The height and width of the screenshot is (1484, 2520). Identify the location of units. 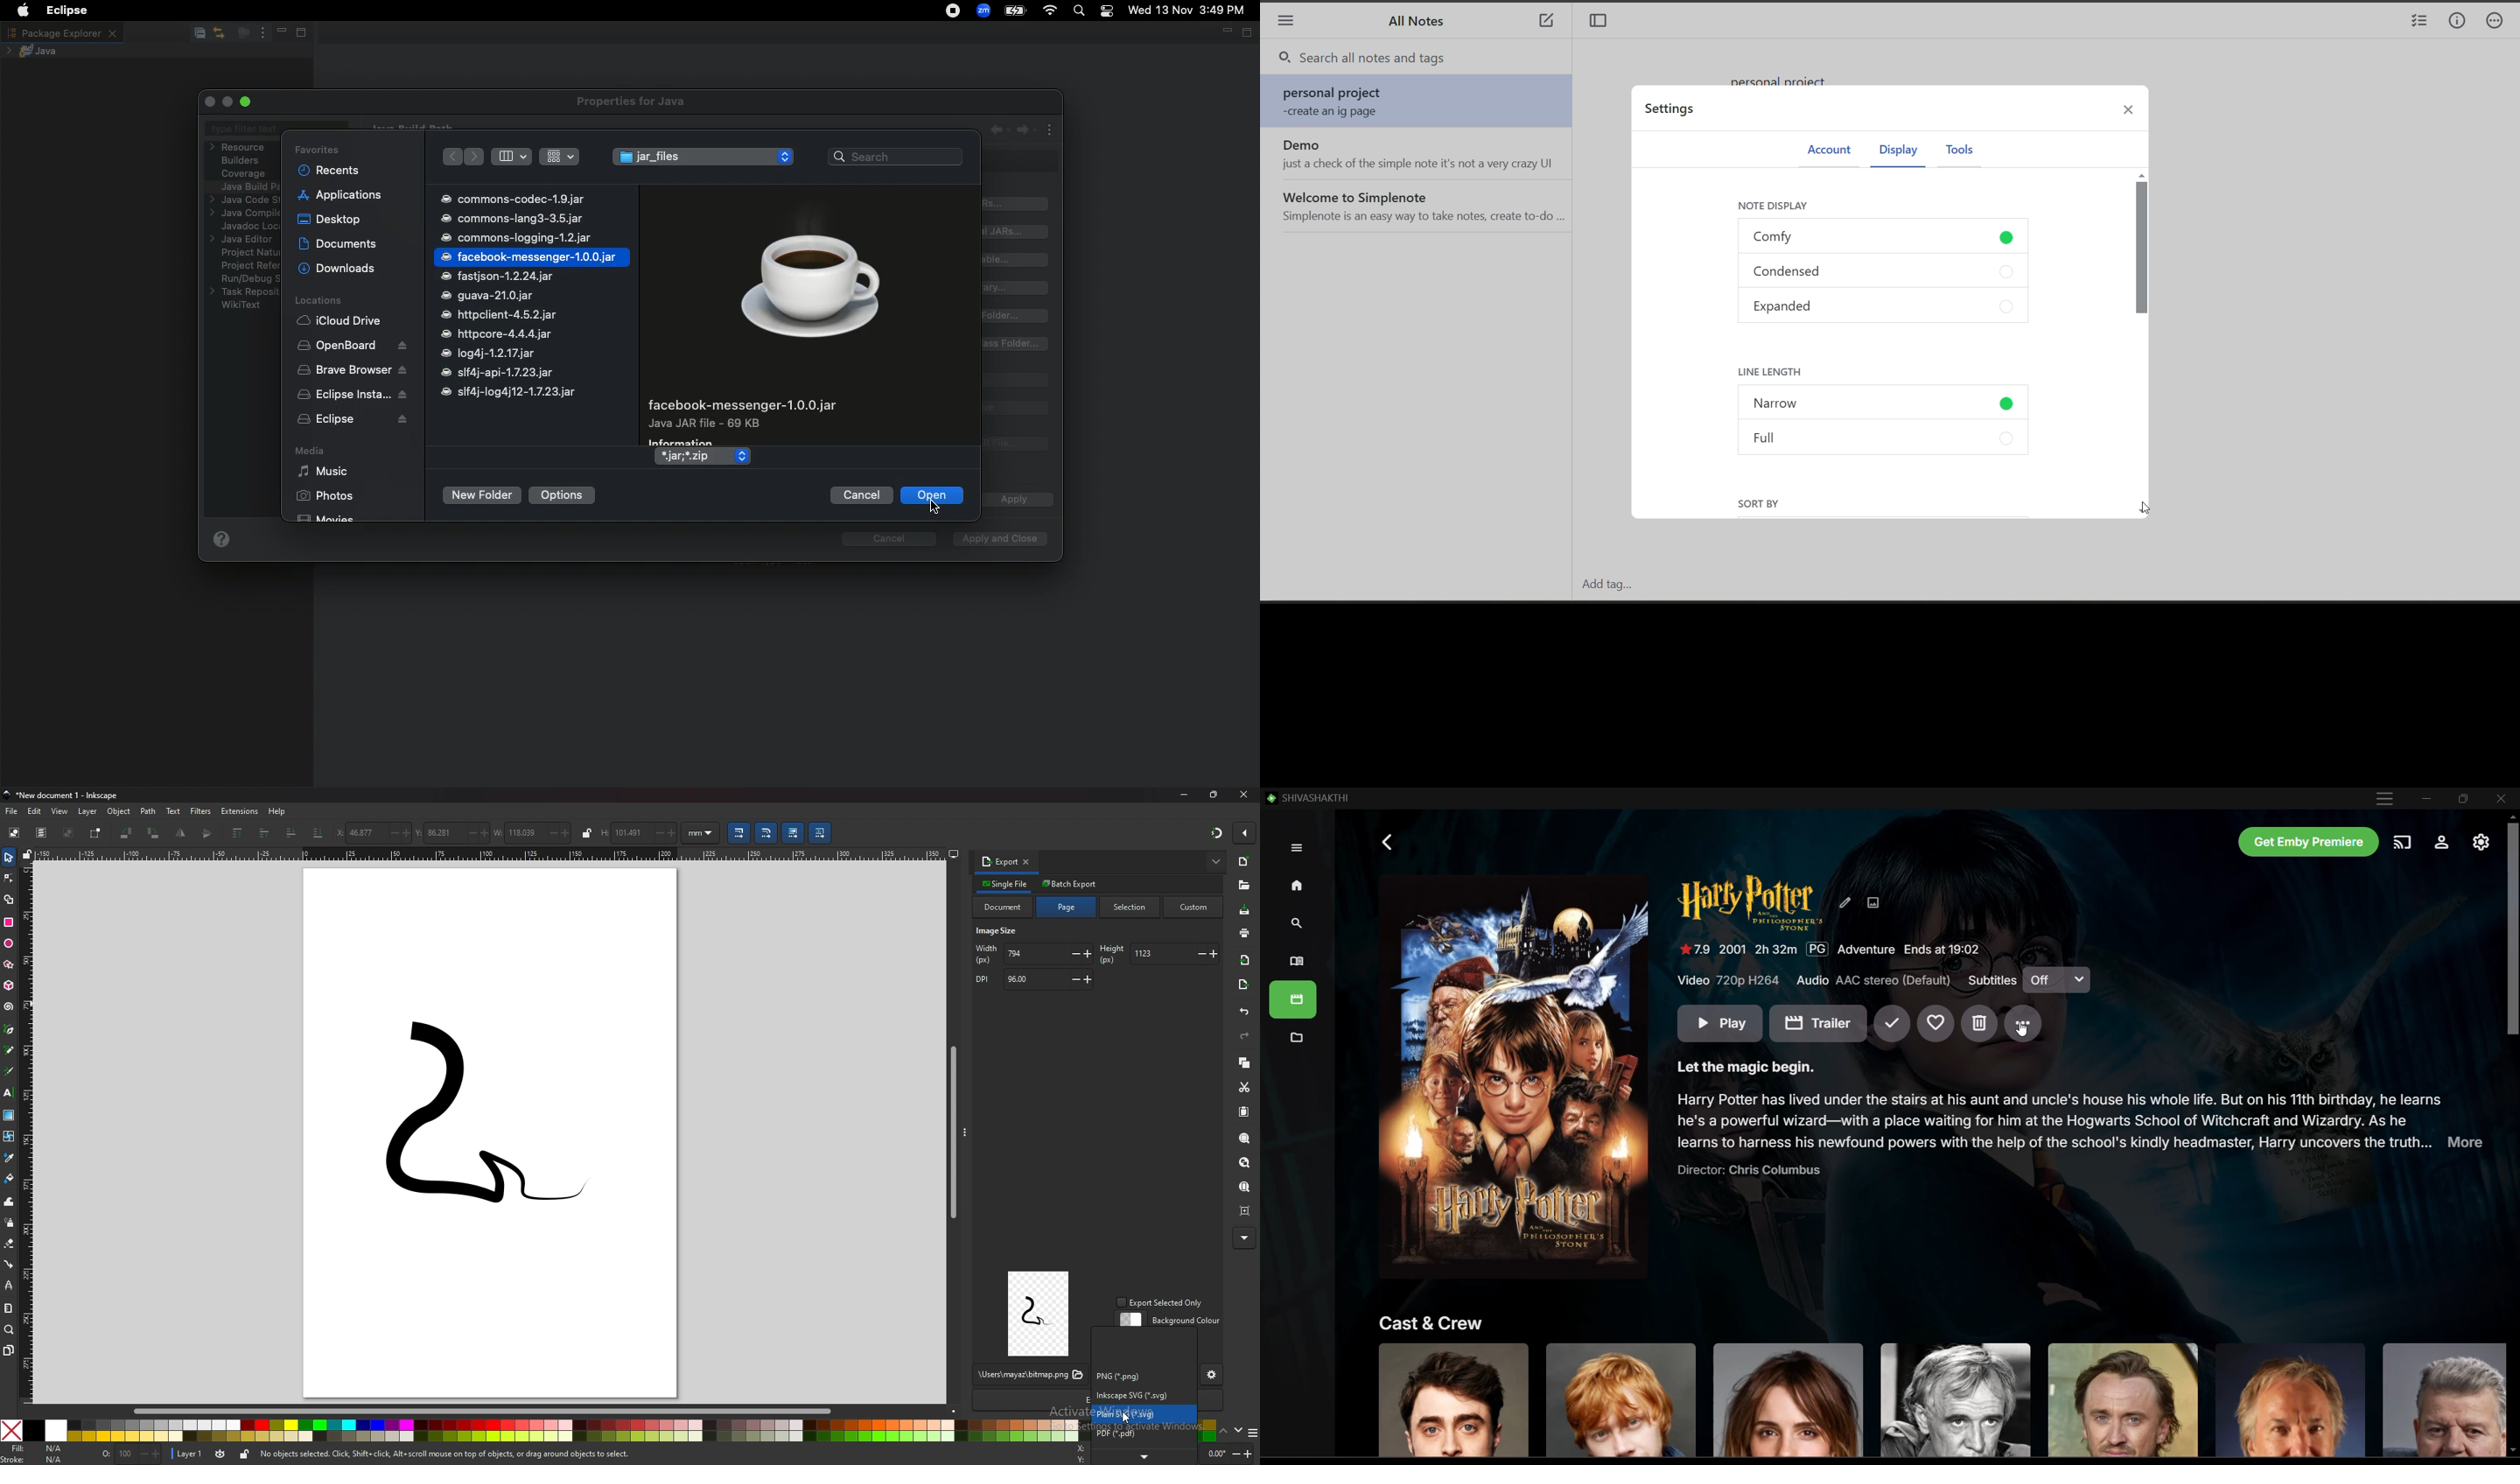
(701, 833).